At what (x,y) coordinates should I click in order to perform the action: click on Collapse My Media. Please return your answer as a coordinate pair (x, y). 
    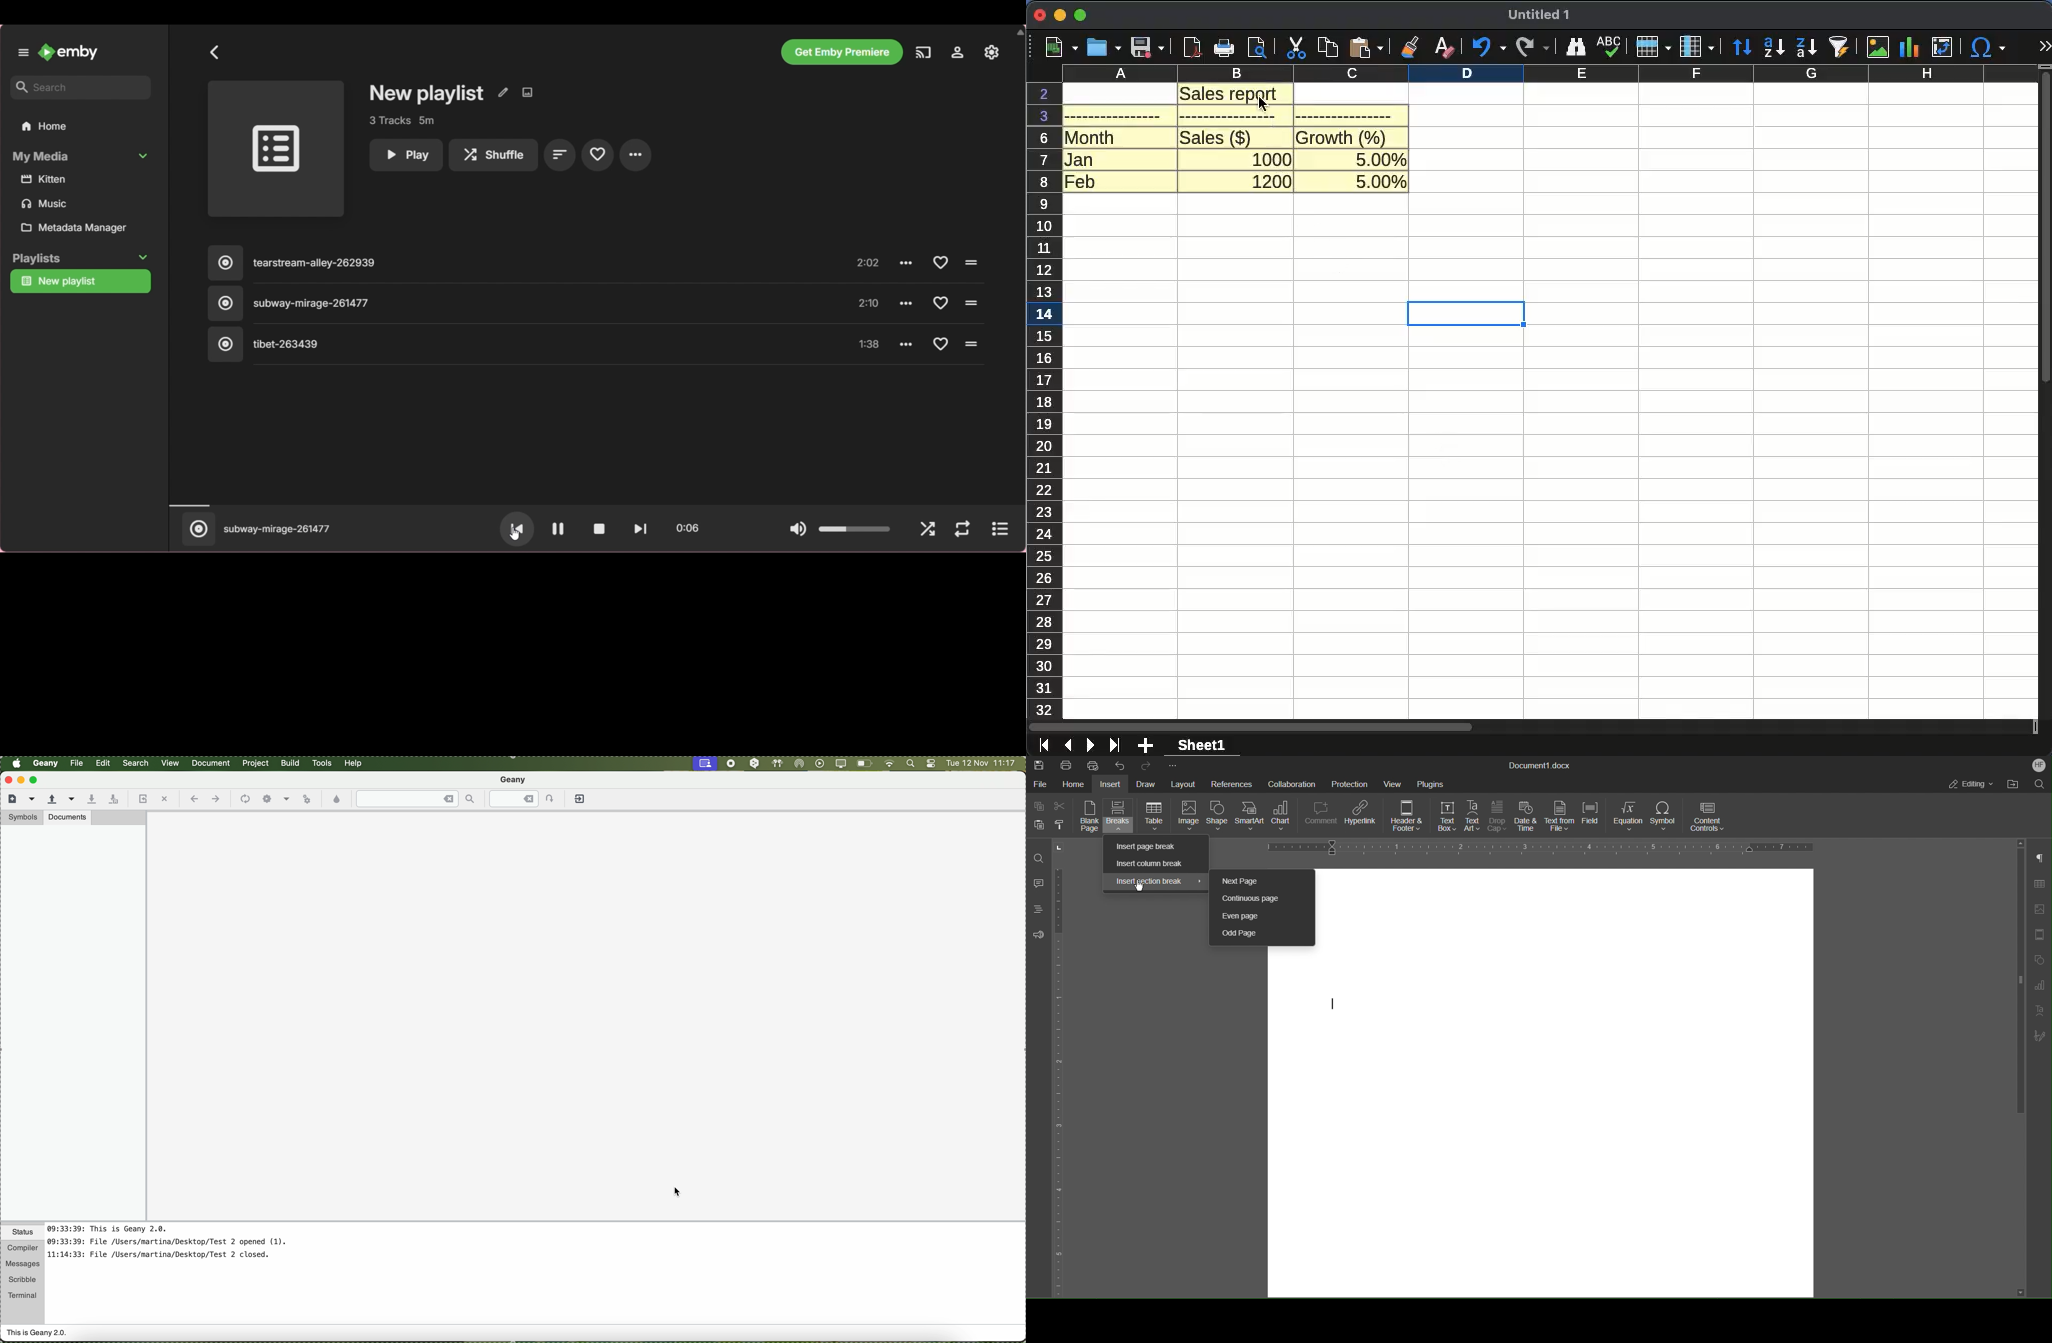
    Looking at the image, I should click on (81, 157).